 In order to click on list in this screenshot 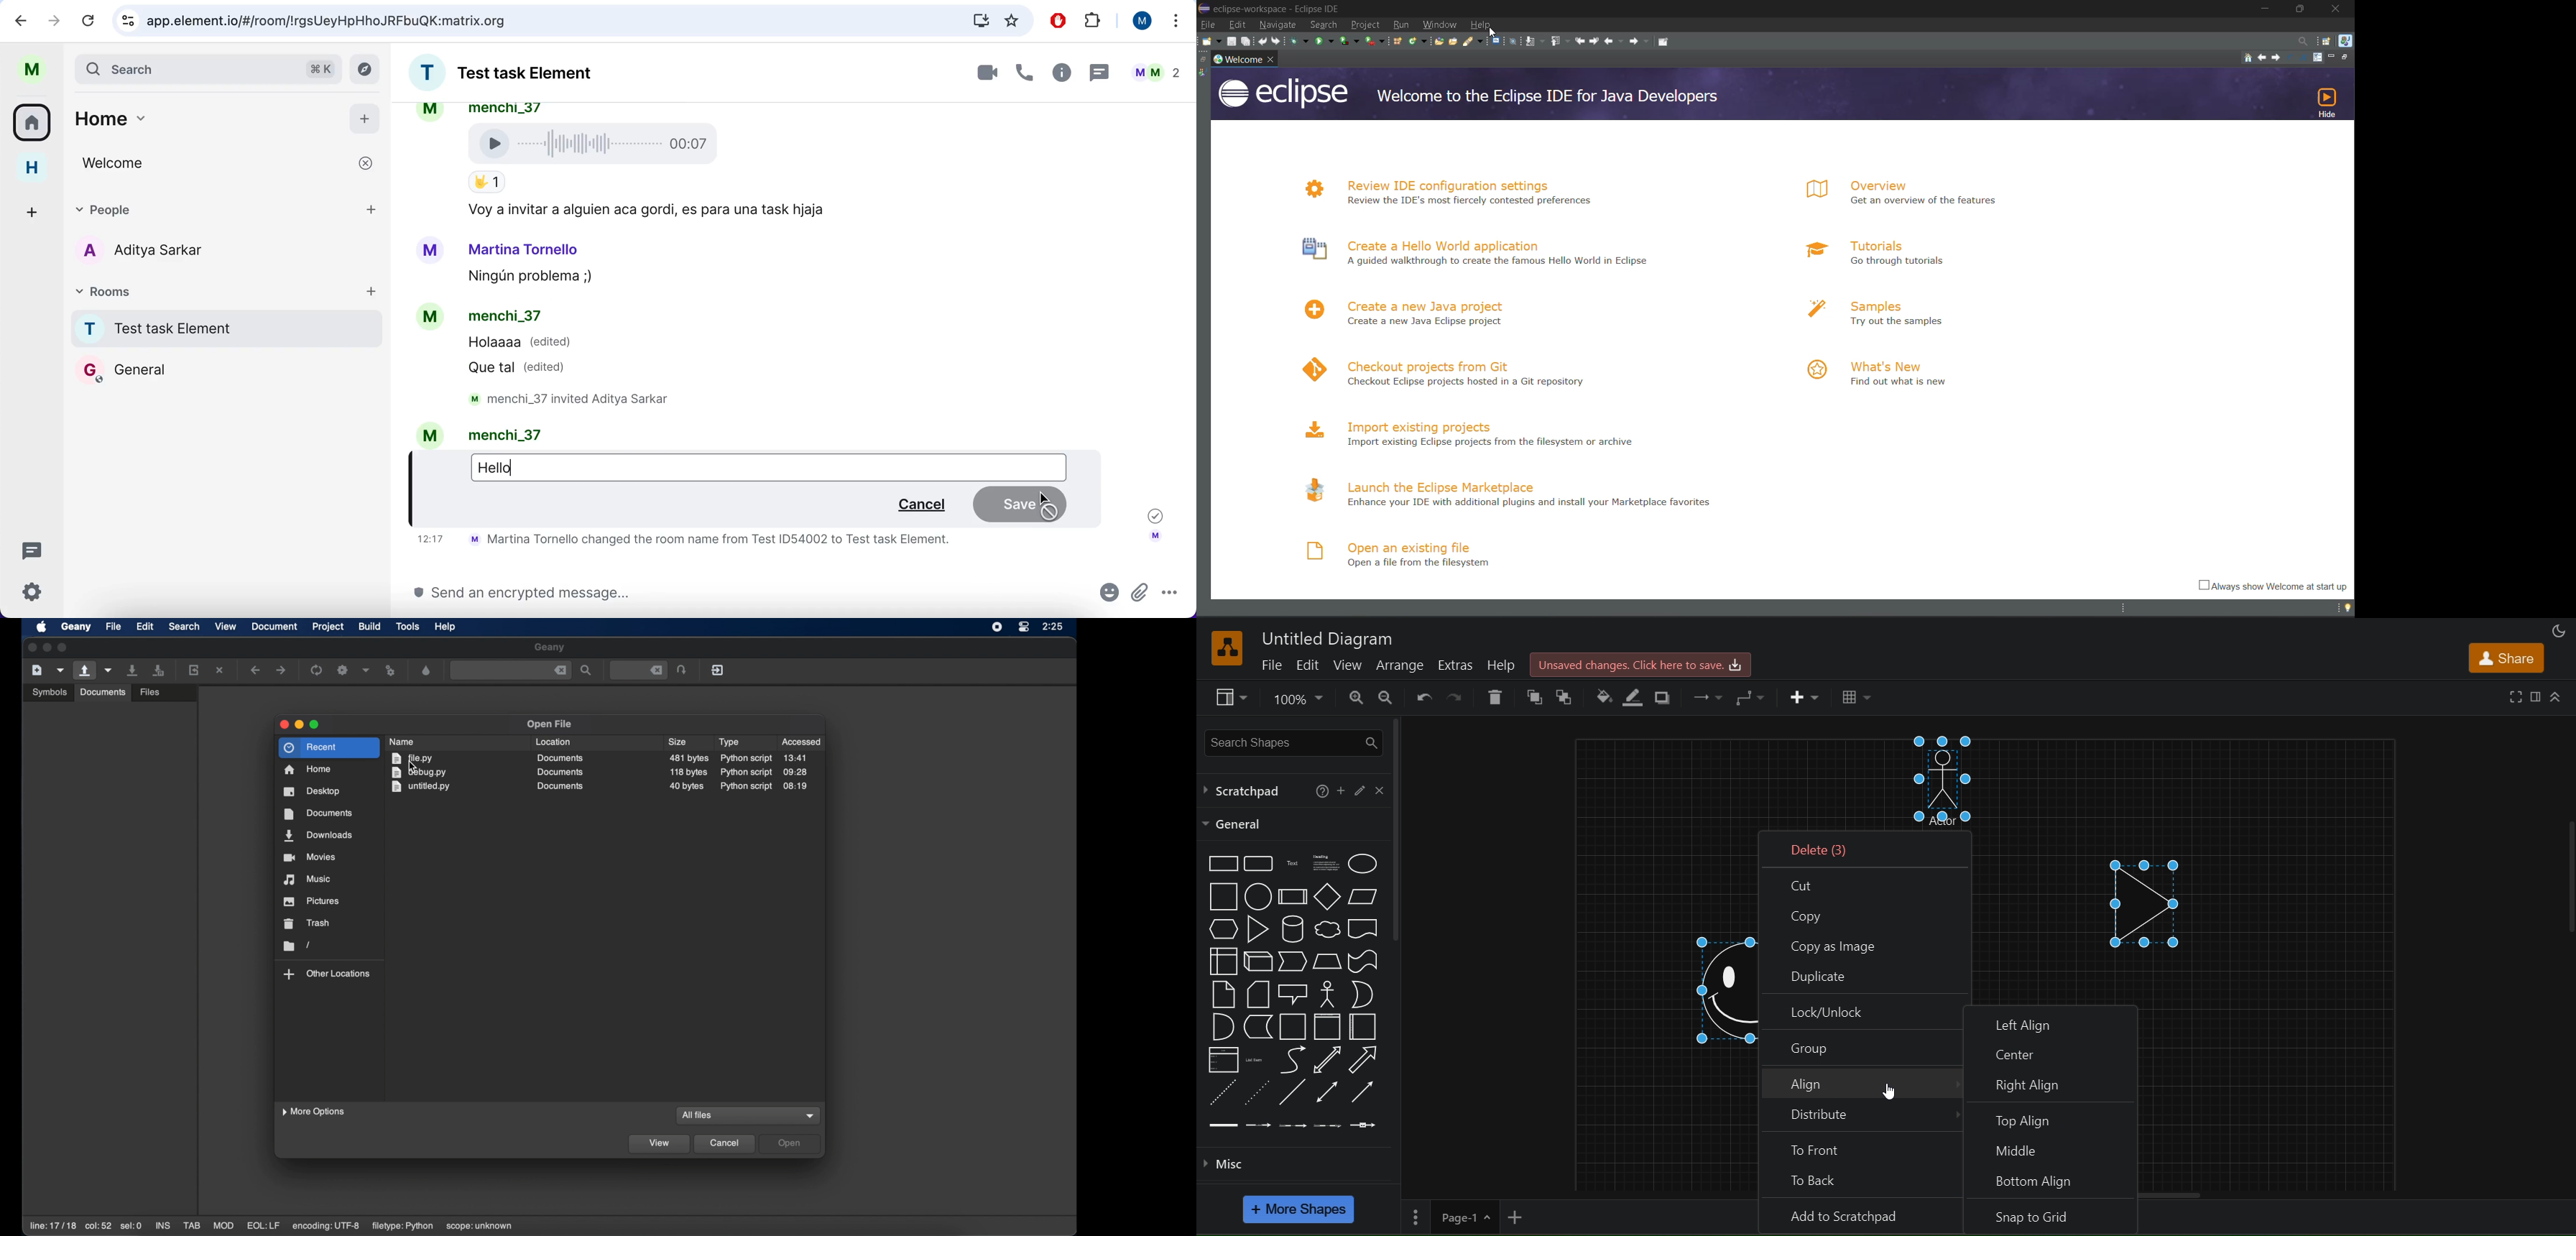, I will do `click(1221, 1060)`.